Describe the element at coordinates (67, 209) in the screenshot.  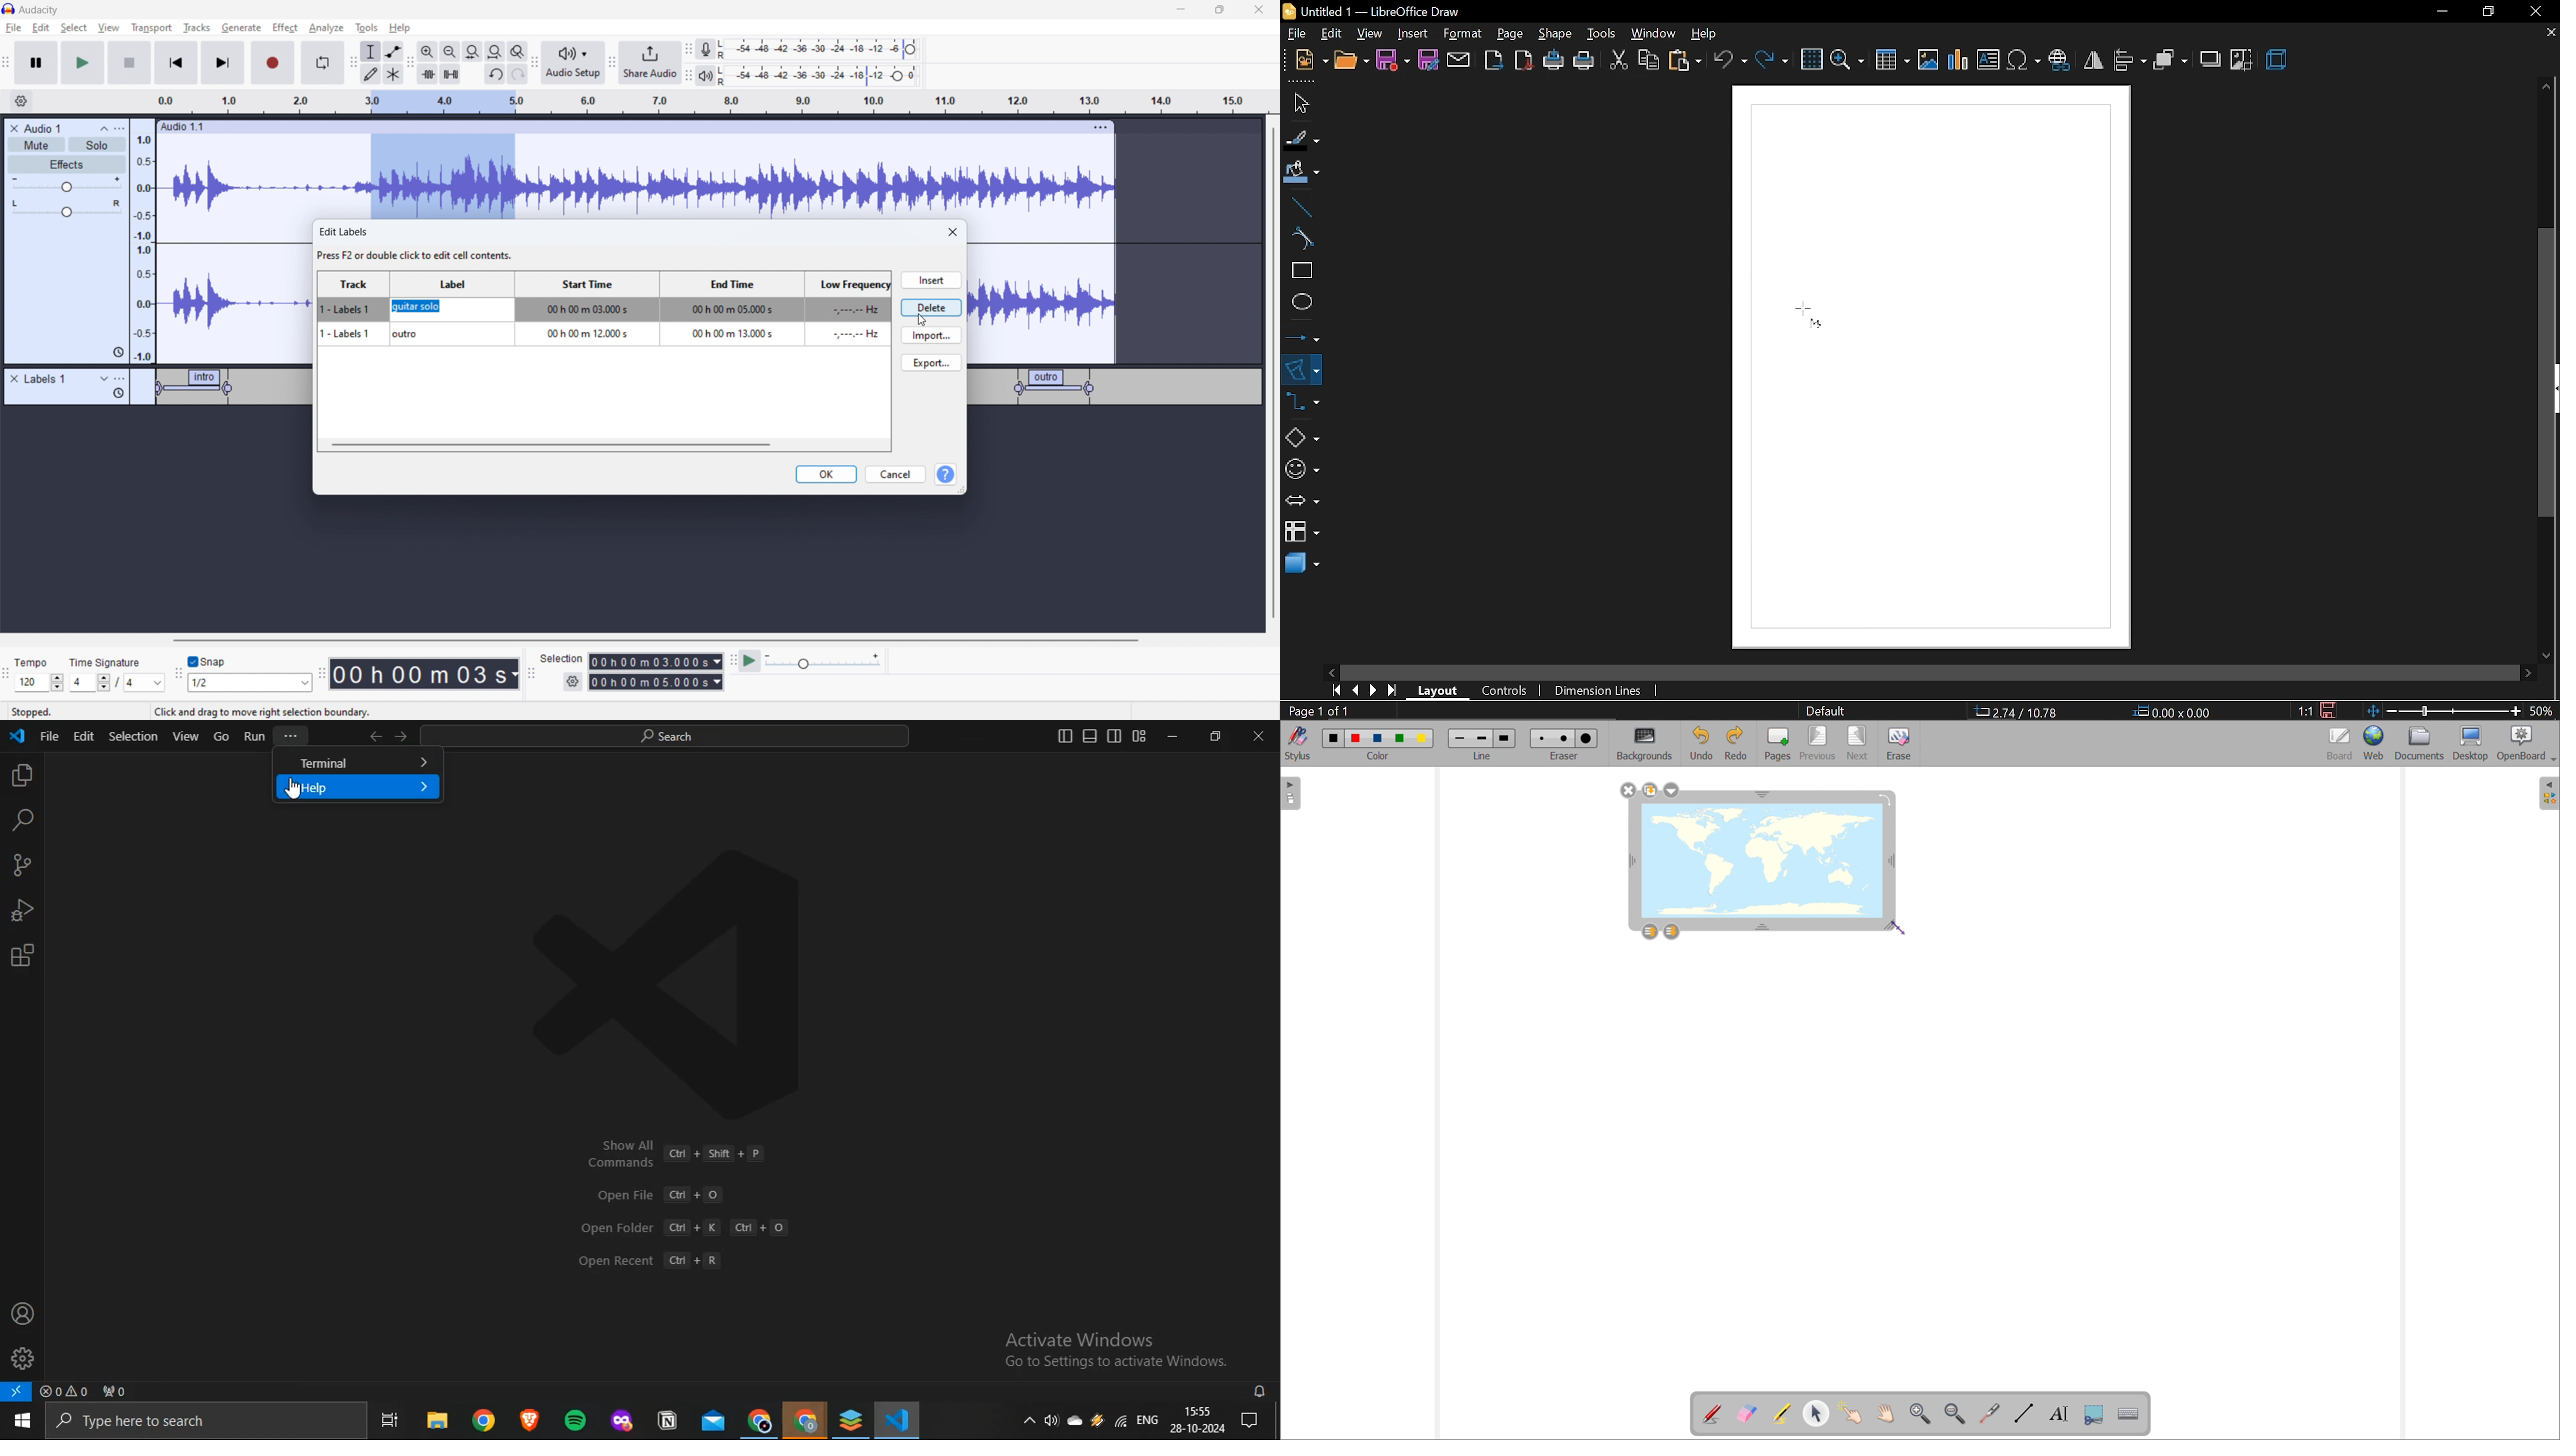
I see `pan` at that location.